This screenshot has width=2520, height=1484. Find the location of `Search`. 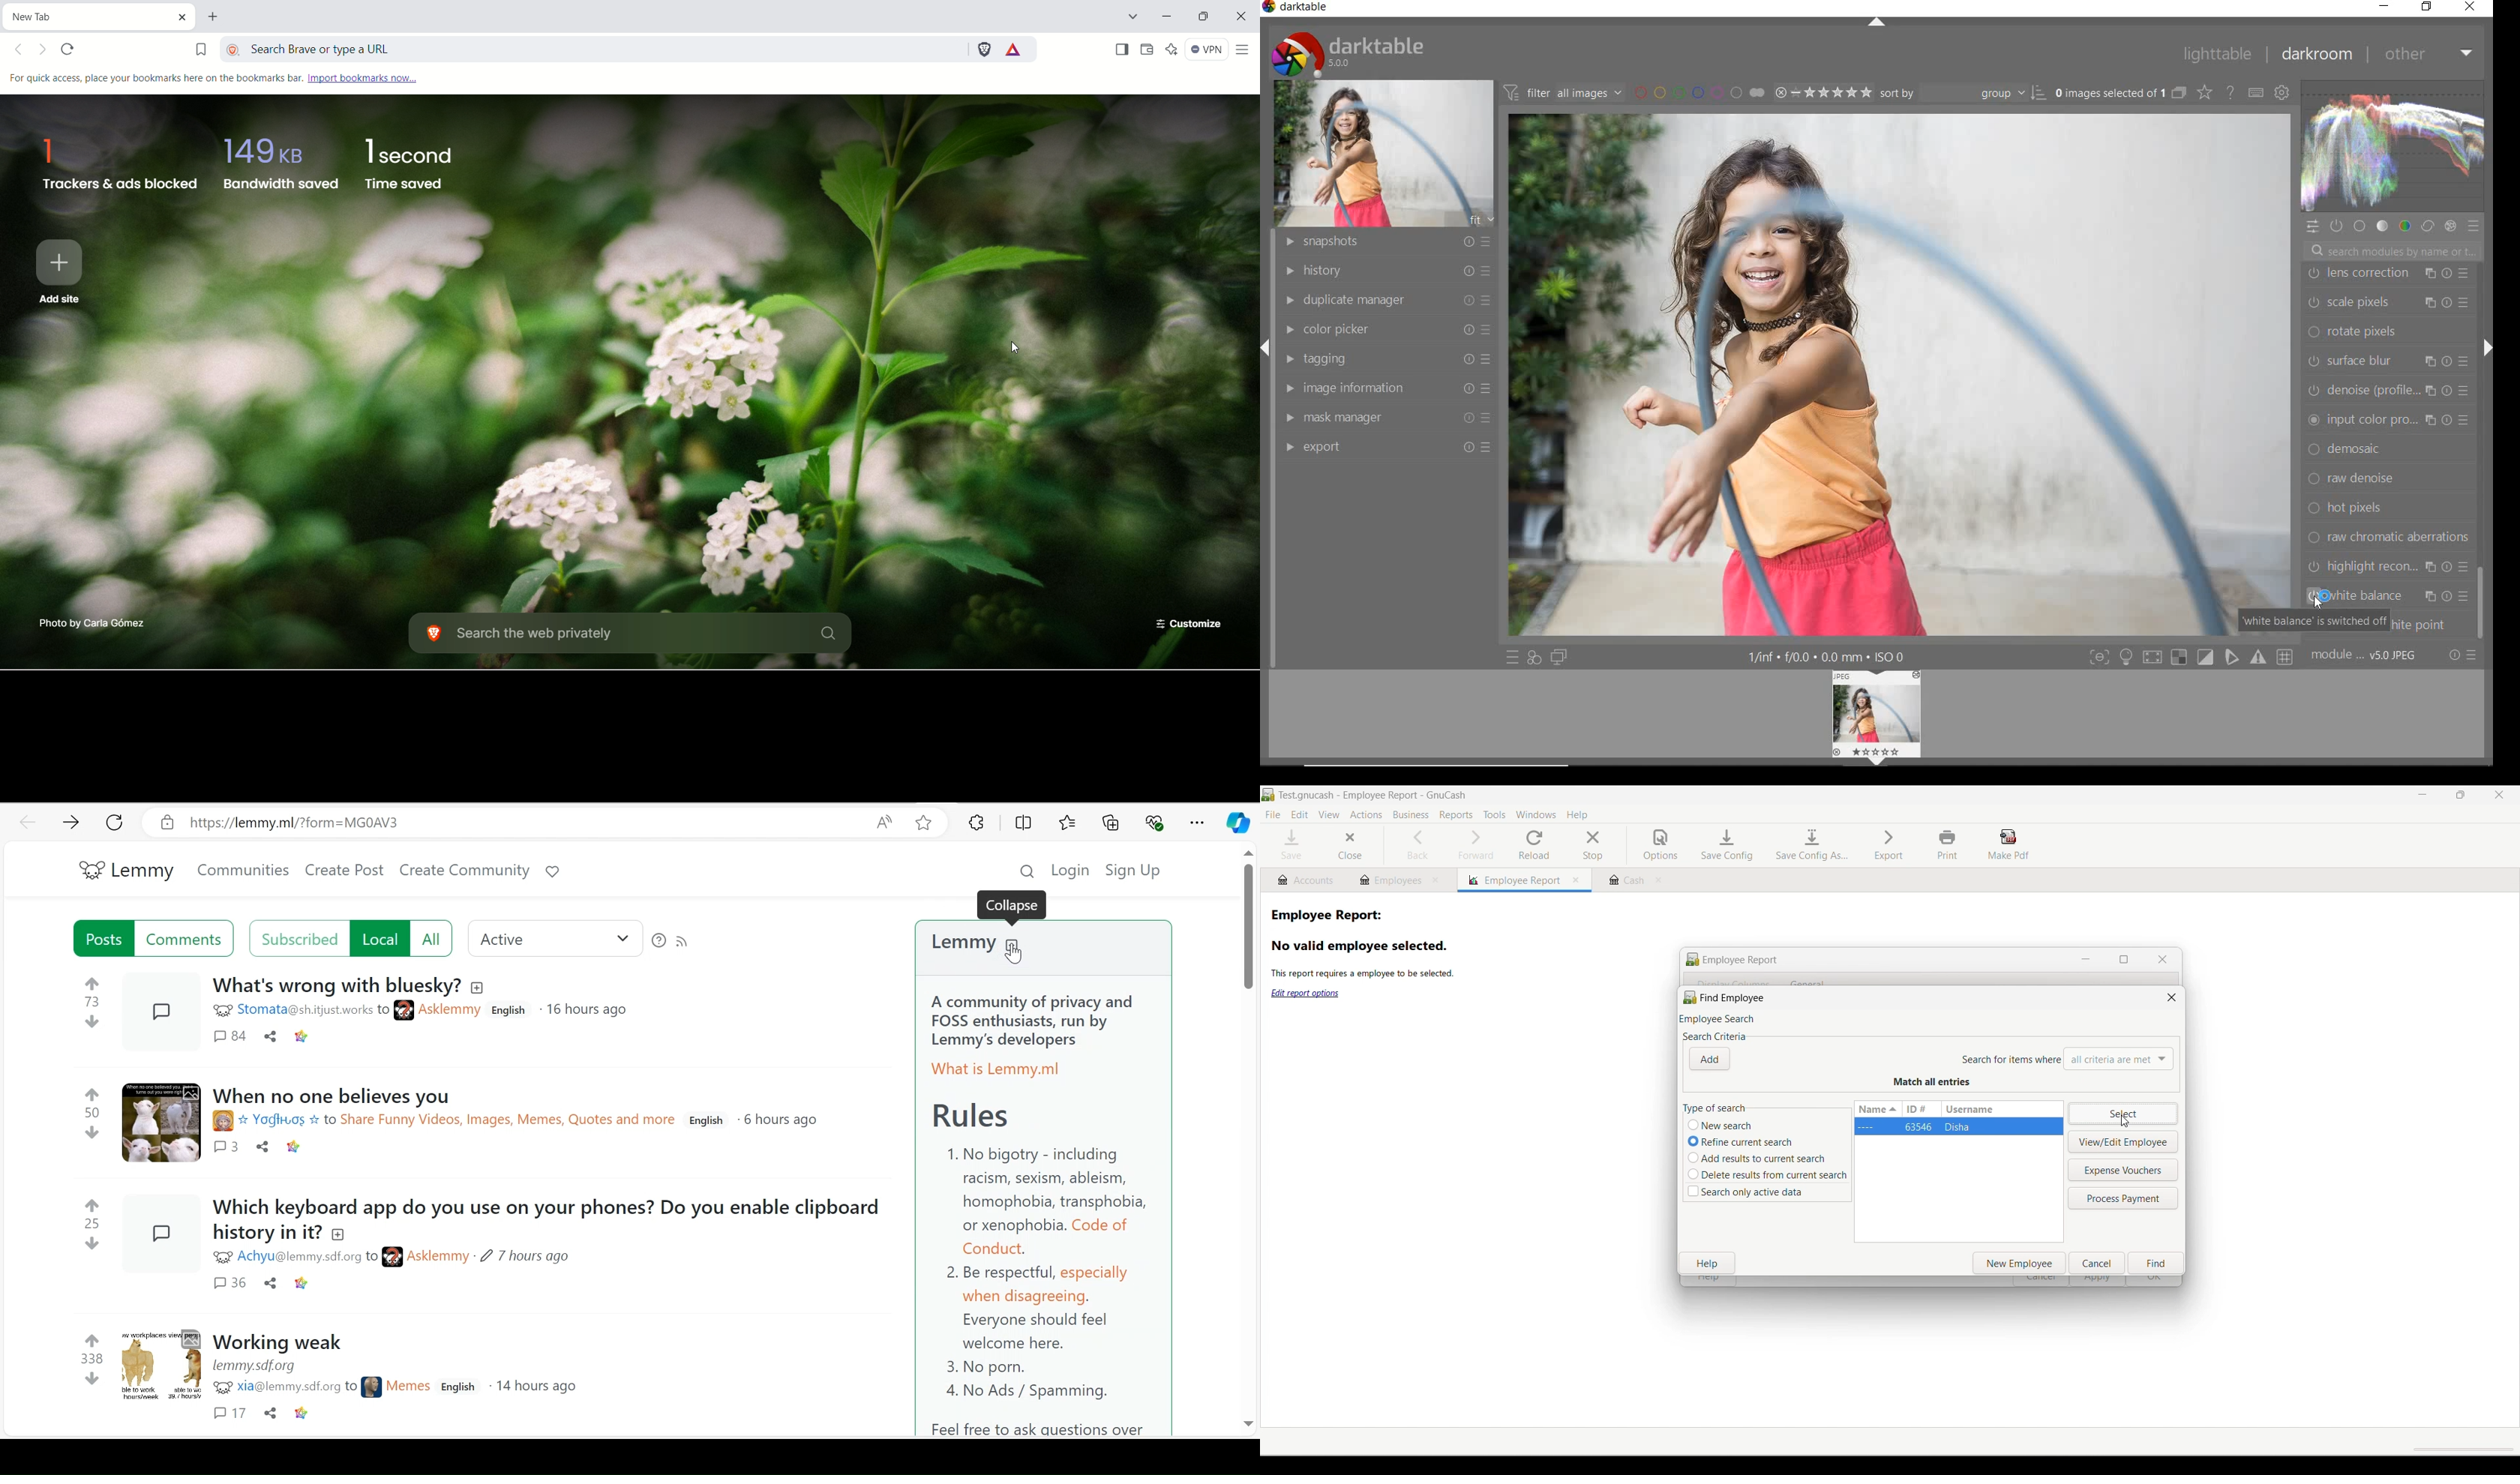

Search is located at coordinates (1024, 869).